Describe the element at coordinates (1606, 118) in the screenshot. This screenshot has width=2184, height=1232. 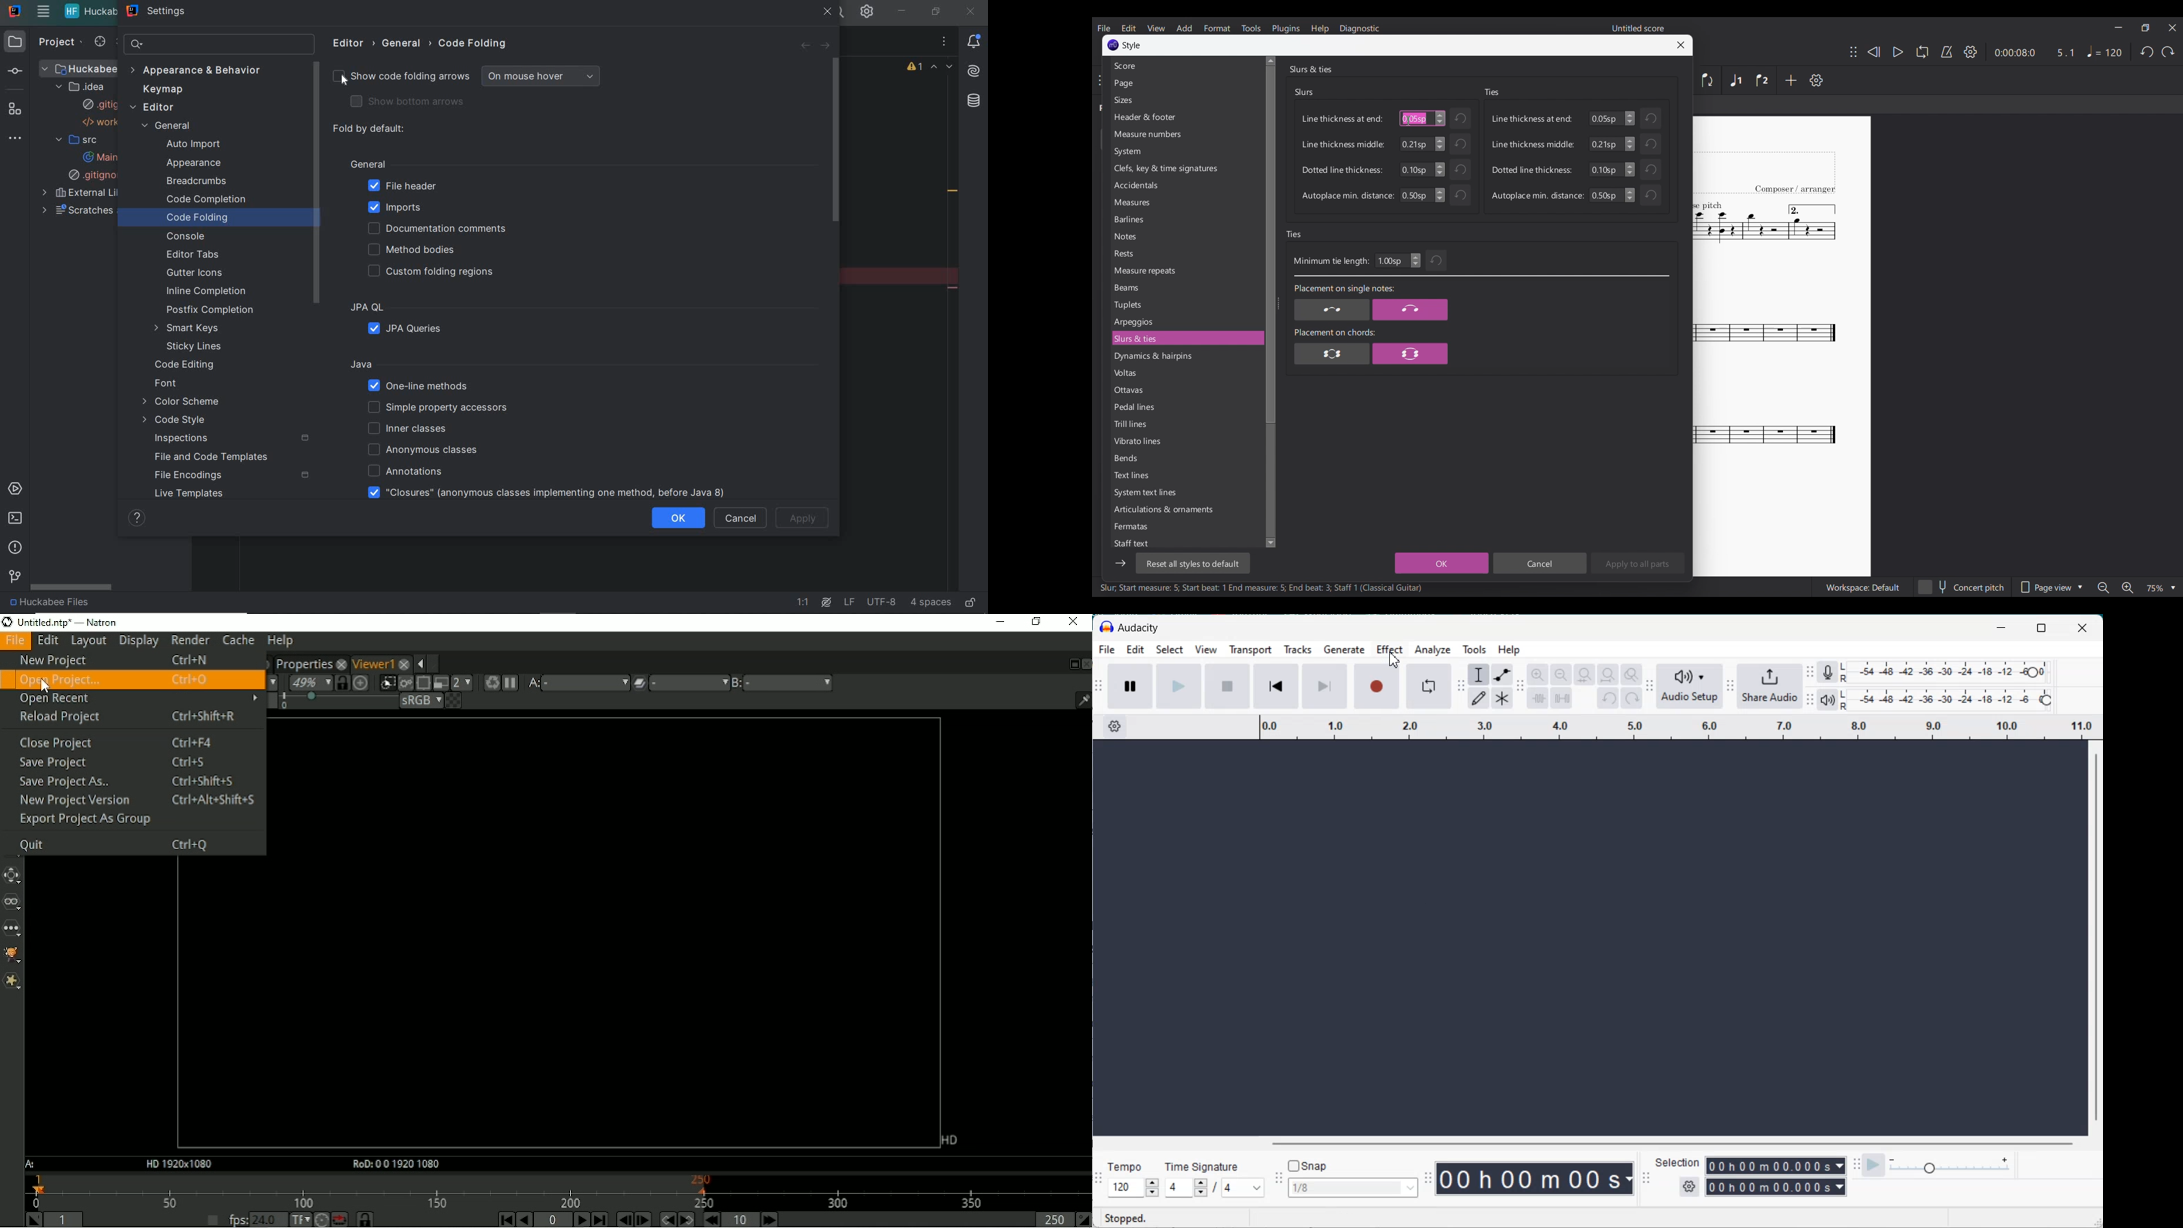
I see `Input numbers for line thickness at end` at that location.